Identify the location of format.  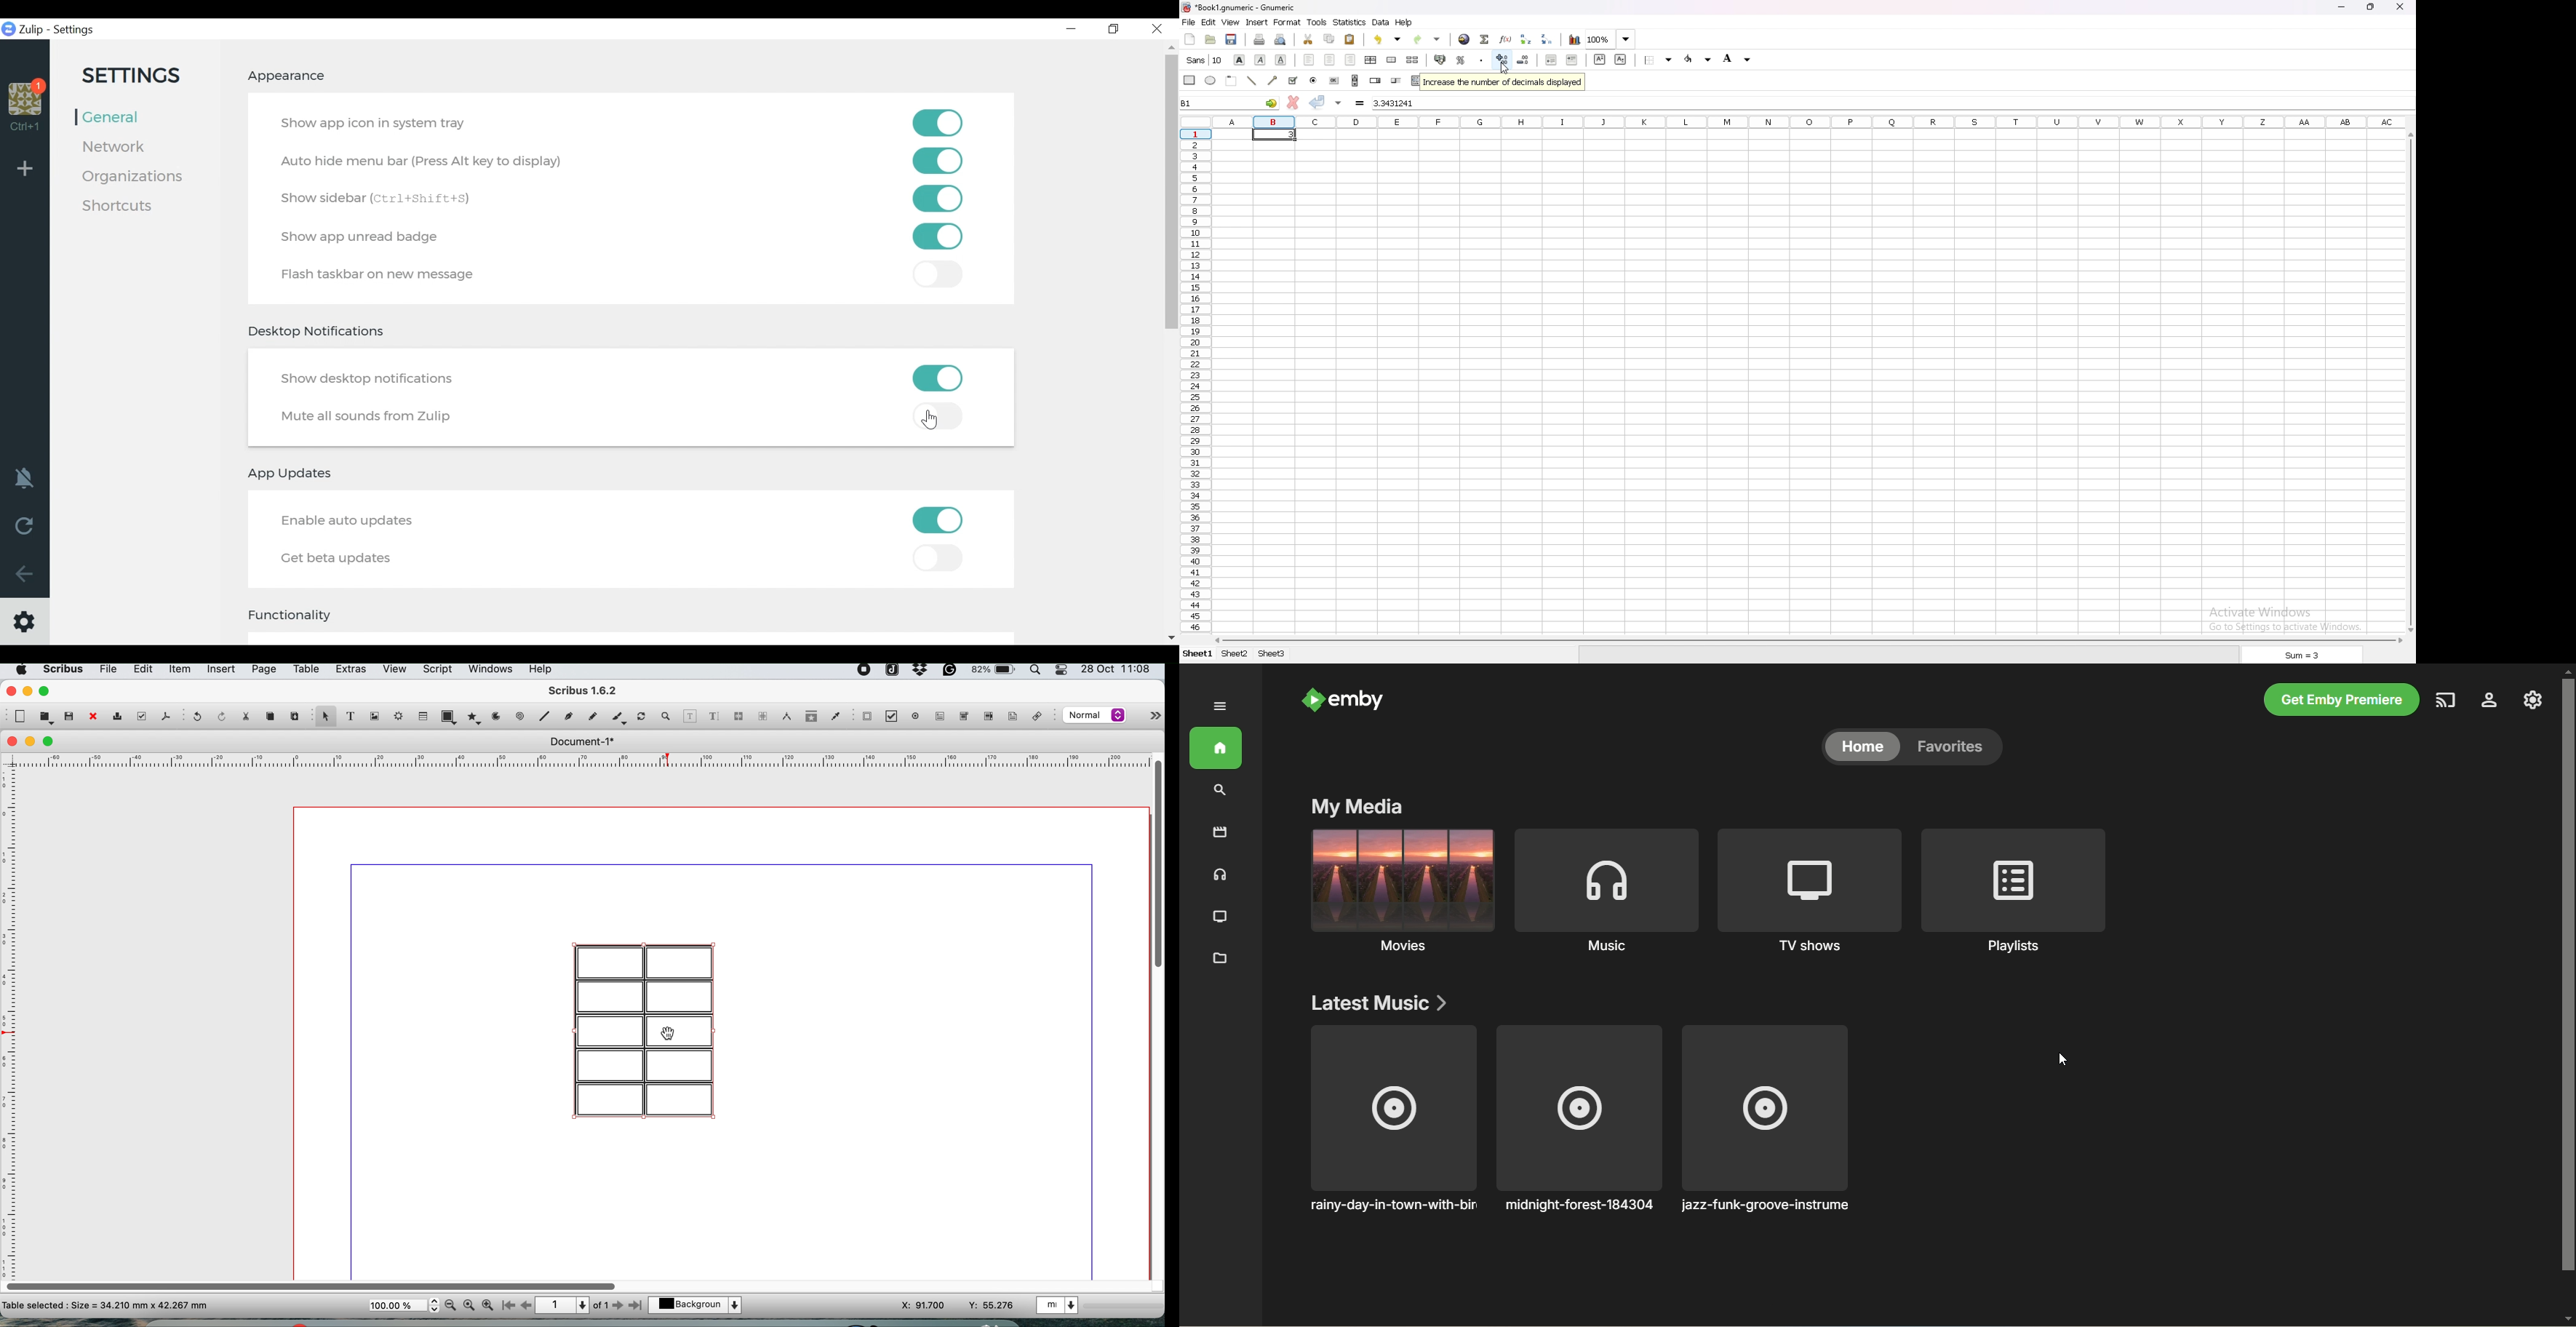
(1287, 22).